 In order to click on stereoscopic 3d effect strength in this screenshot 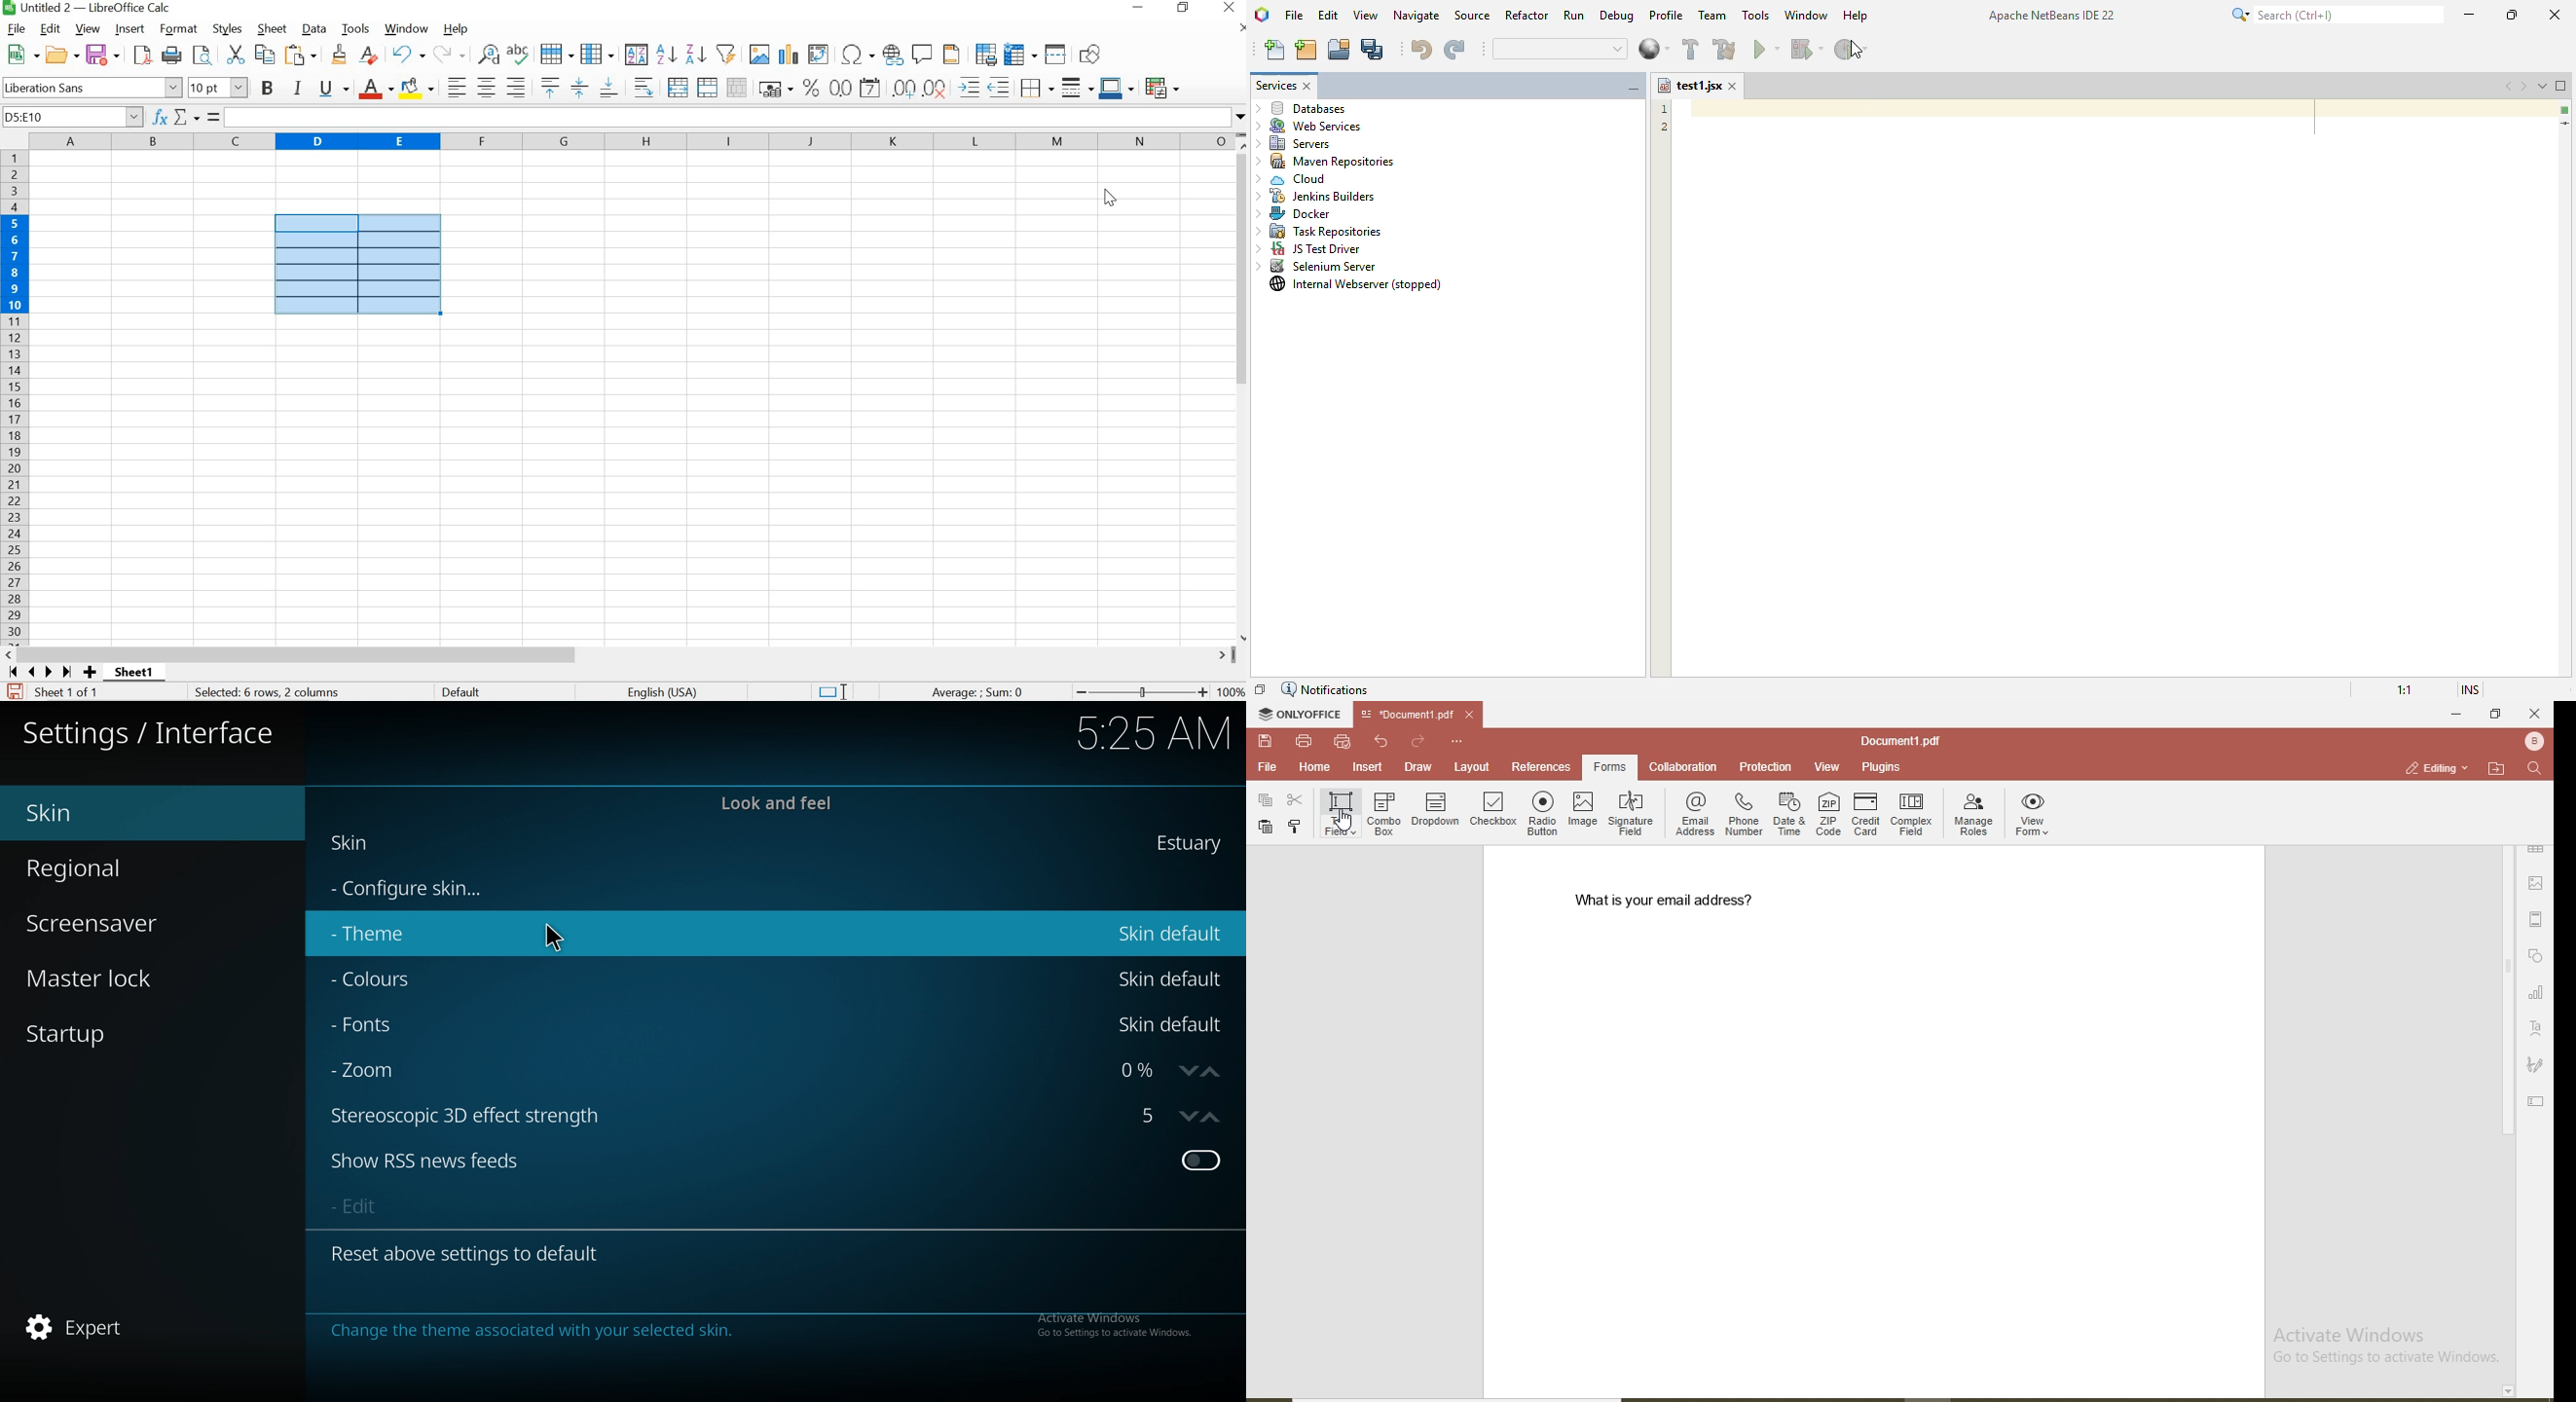, I will do `click(480, 1113)`.